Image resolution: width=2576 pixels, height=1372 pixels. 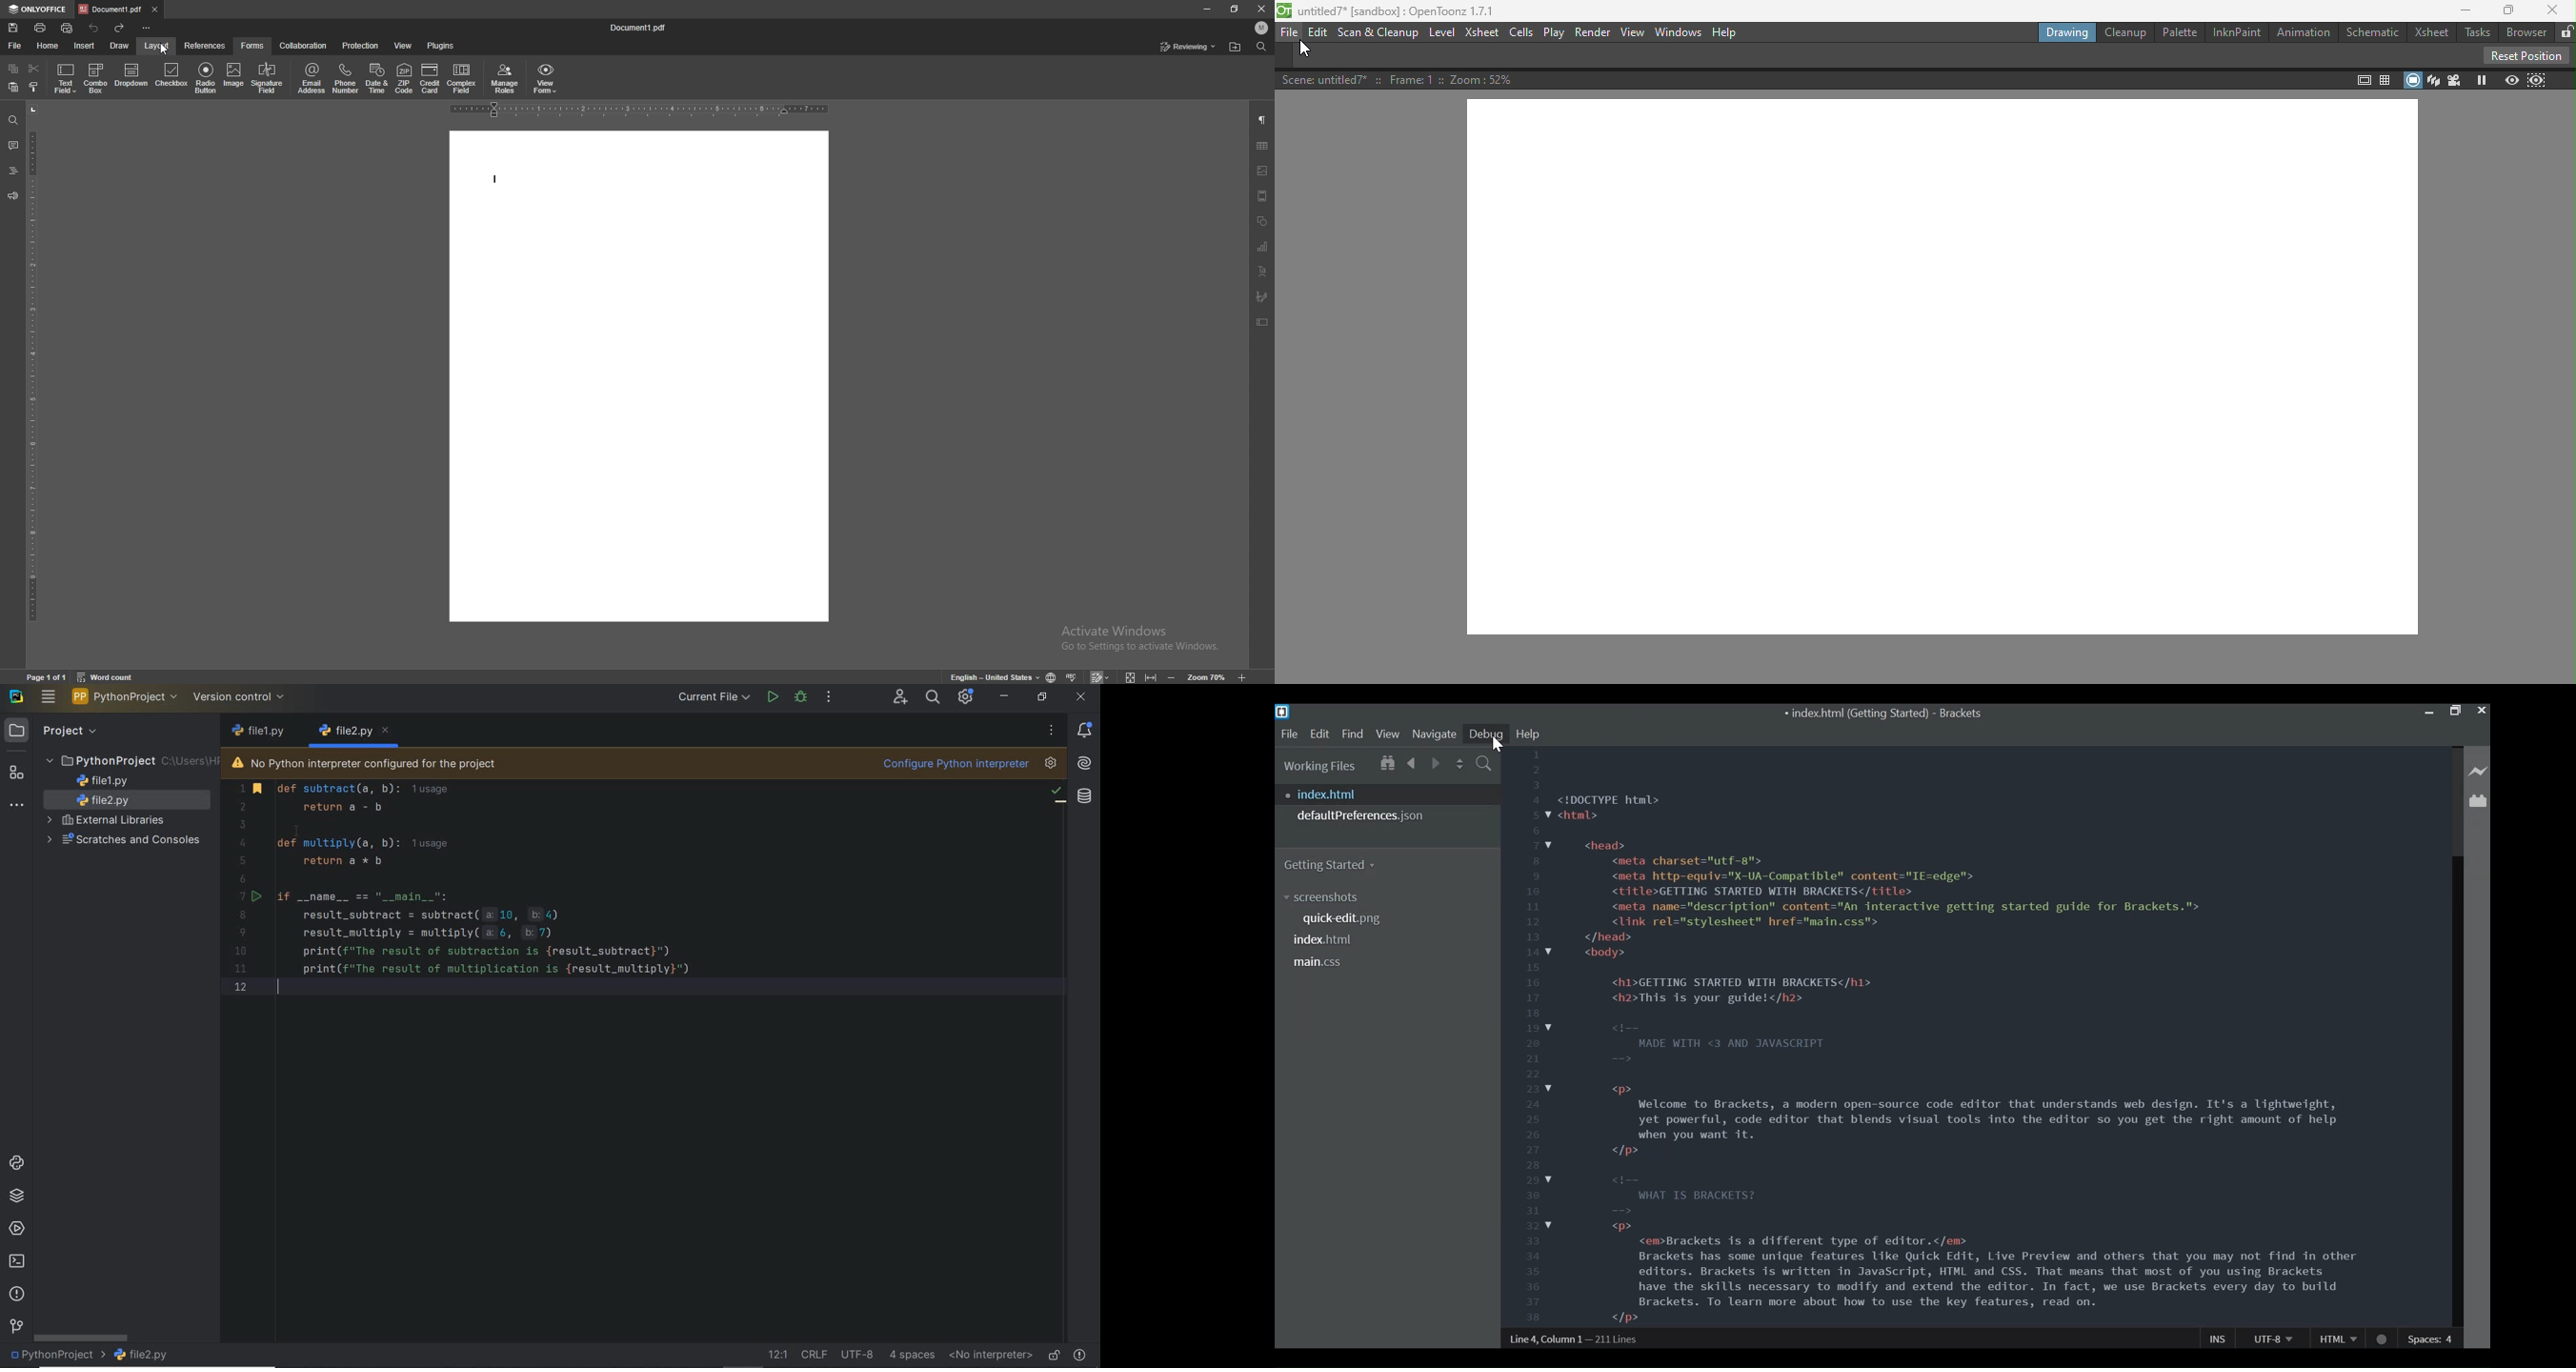 What do you see at coordinates (172, 77) in the screenshot?
I see `checkbox` at bounding box center [172, 77].